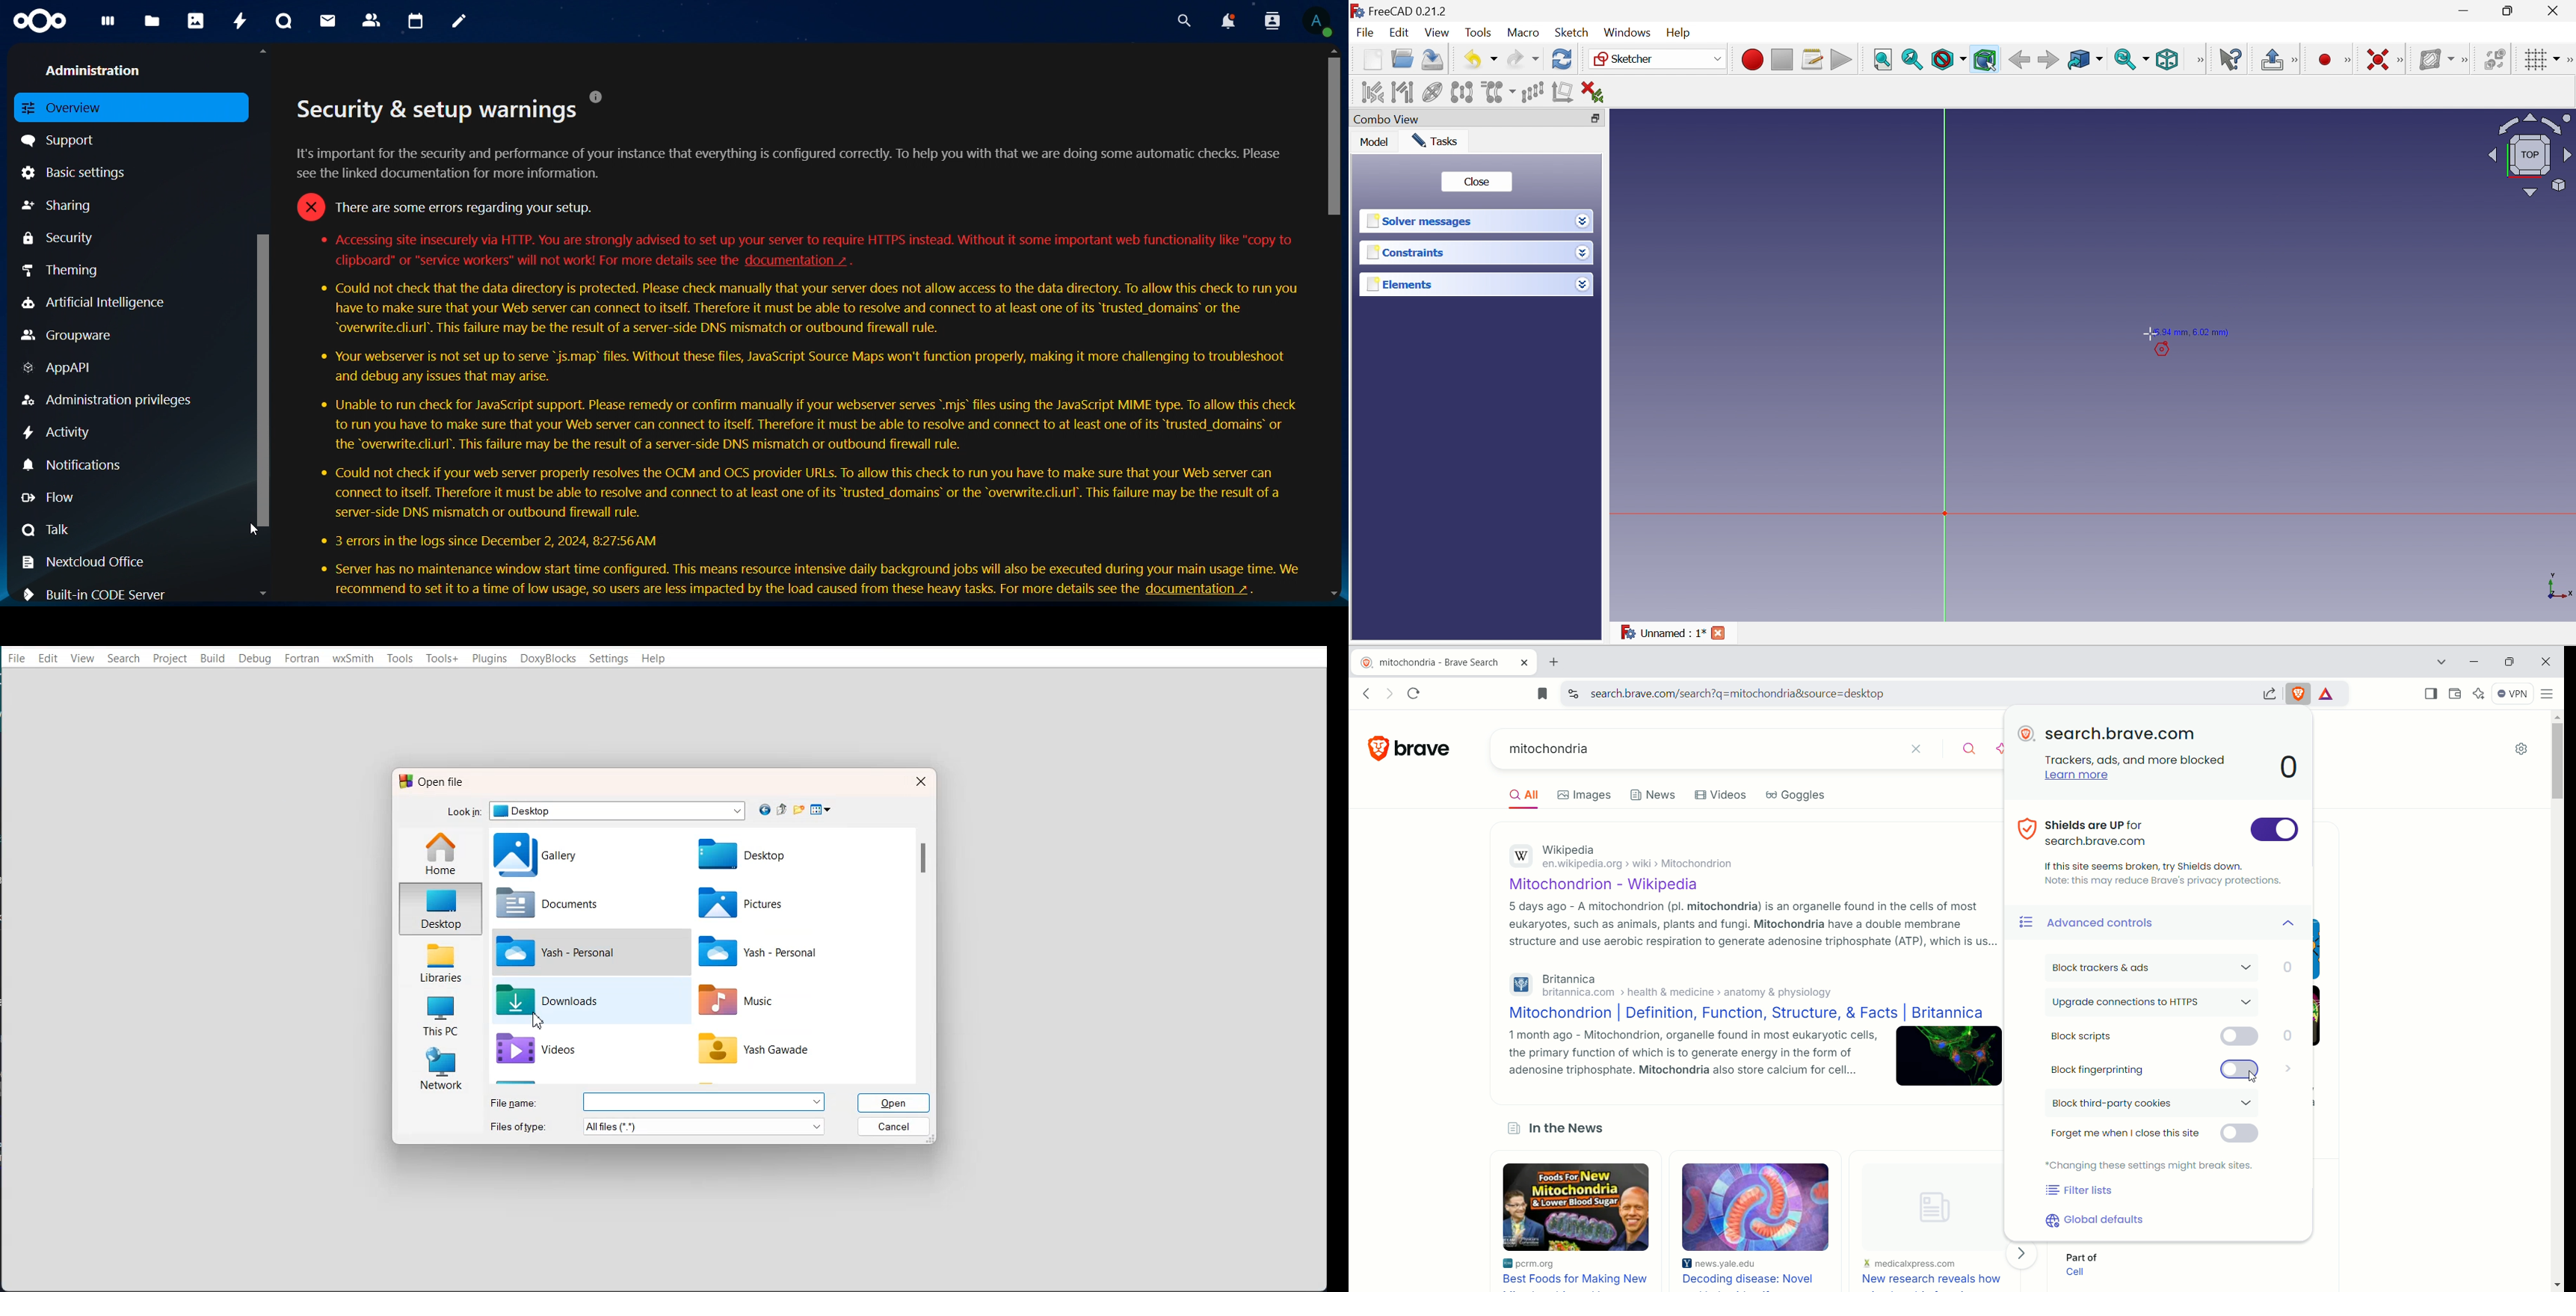 The height and width of the screenshot is (1316, 2576). What do you see at coordinates (2229, 59) in the screenshot?
I see `What's this?` at bounding box center [2229, 59].